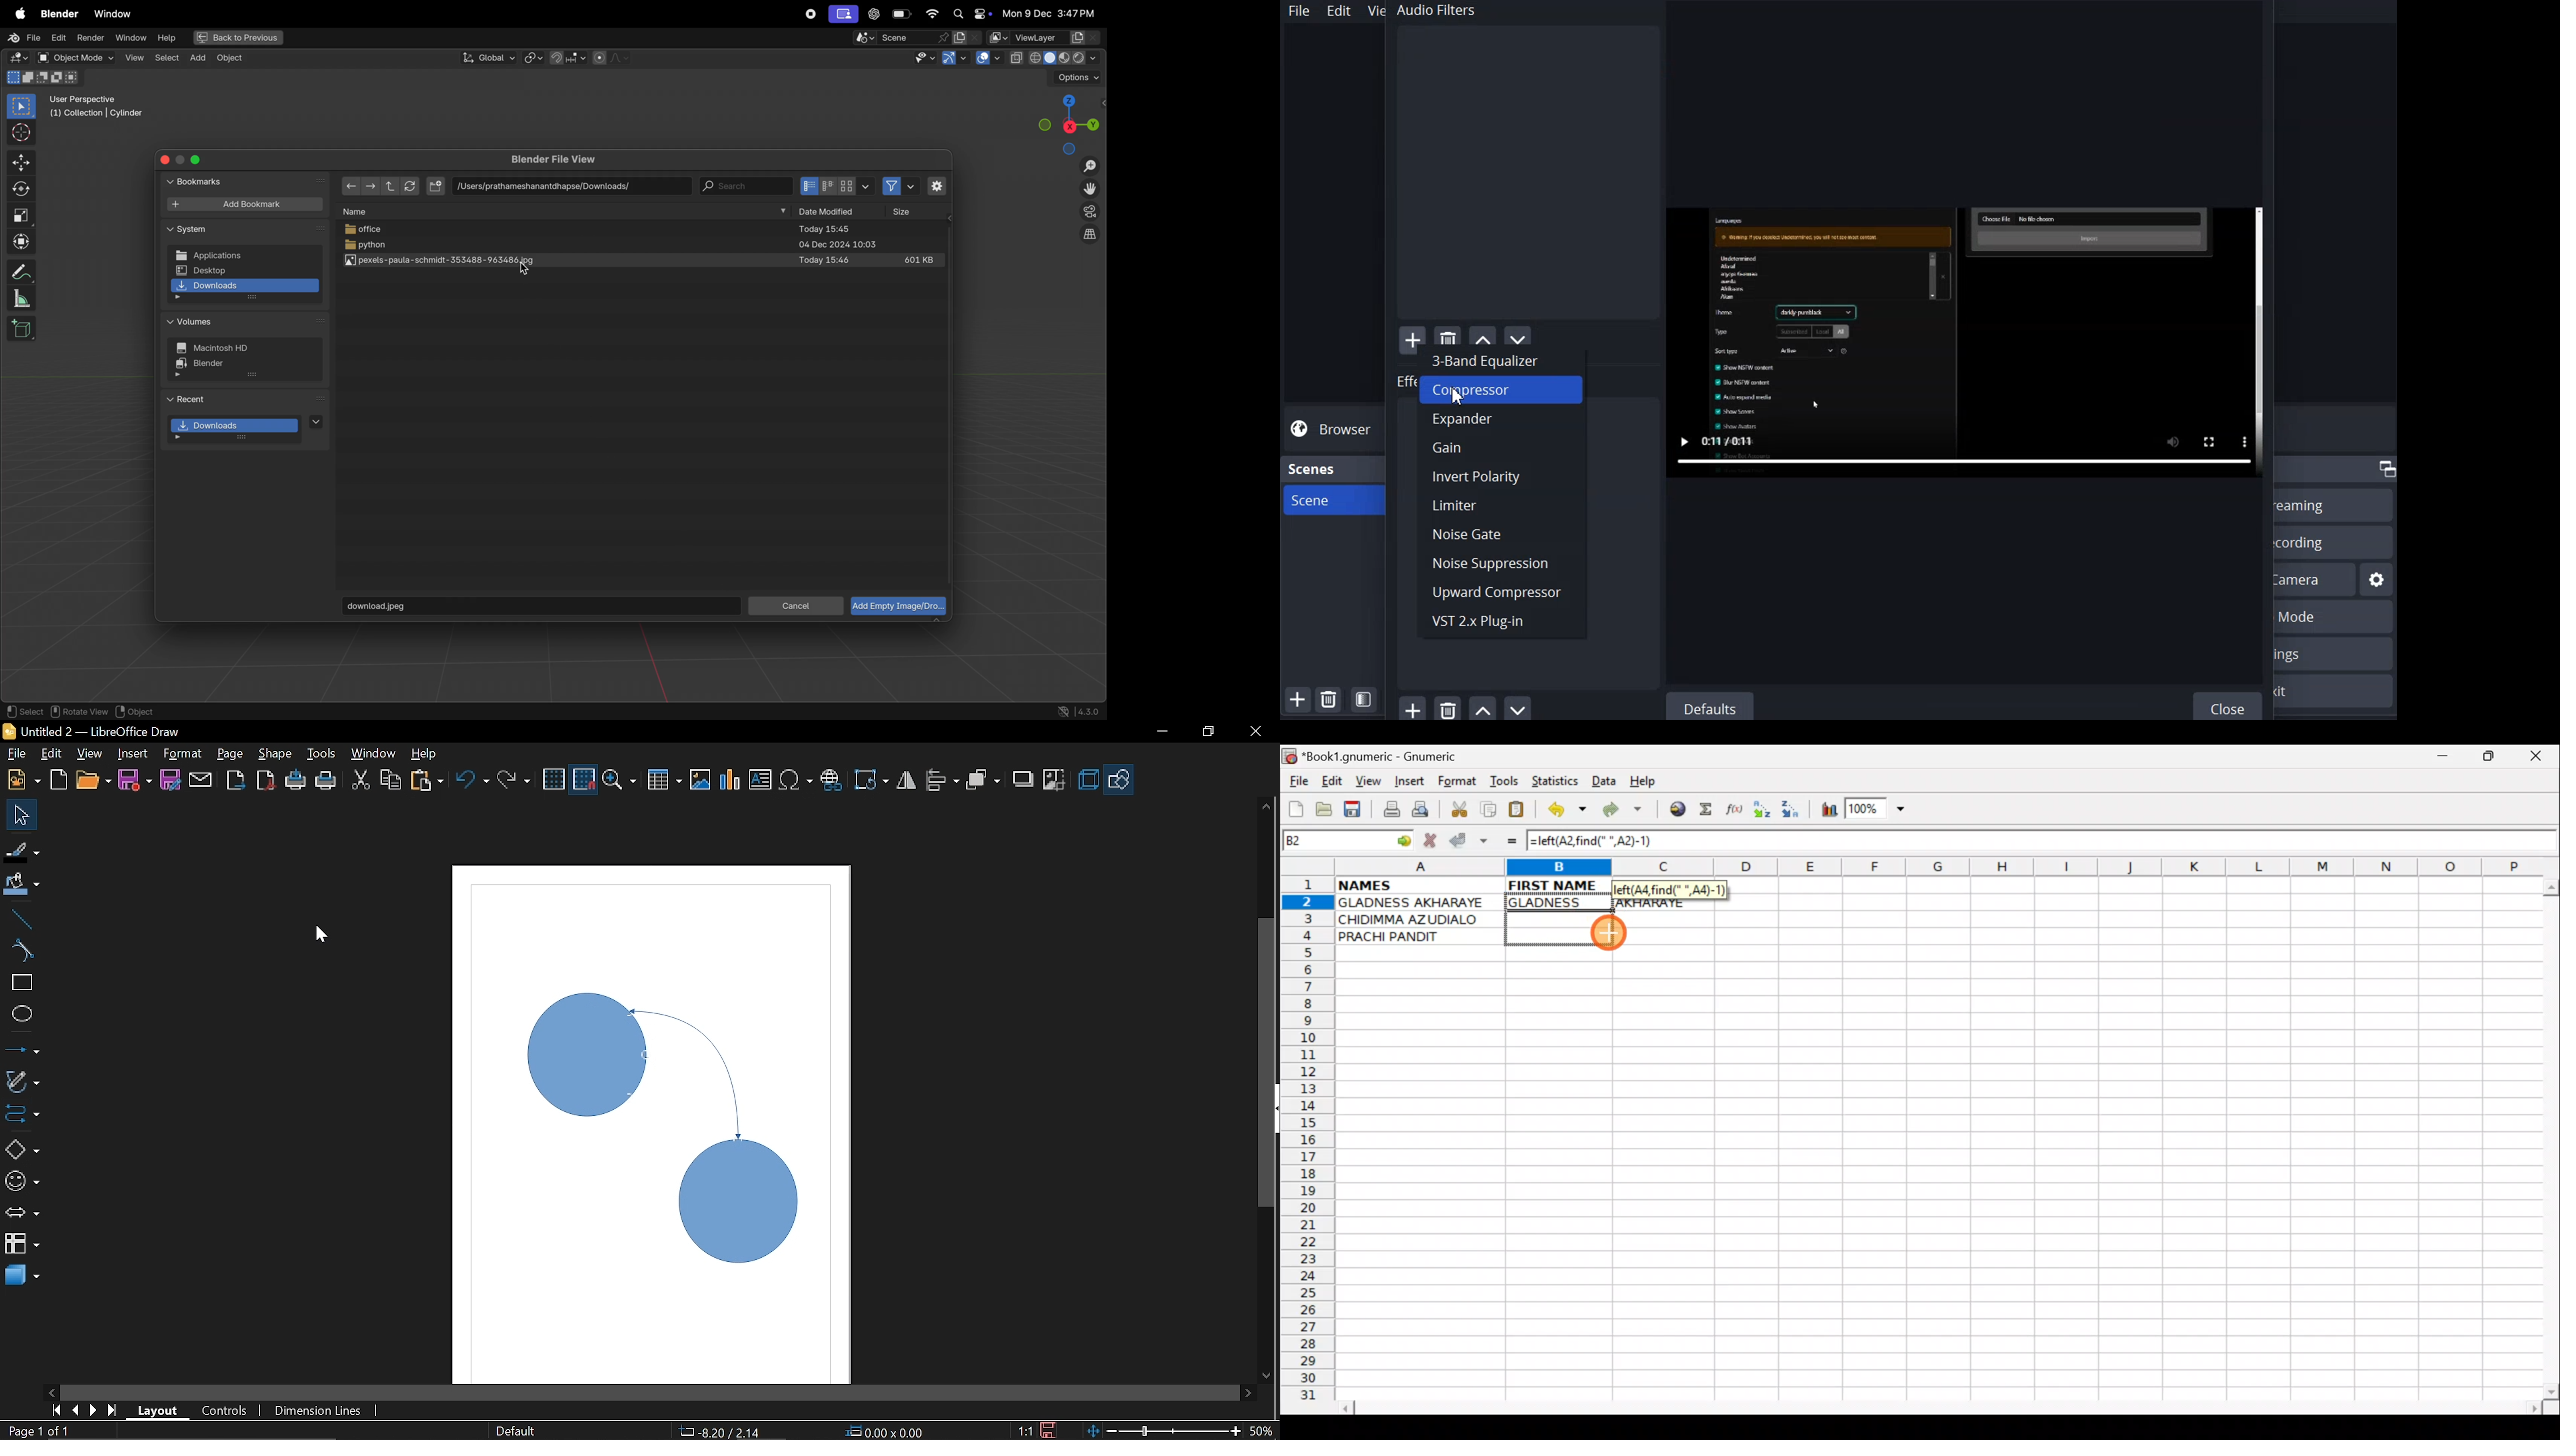 This screenshot has width=2576, height=1456. Describe the element at coordinates (1340, 11) in the screenshot. I see `Edit` at that location.